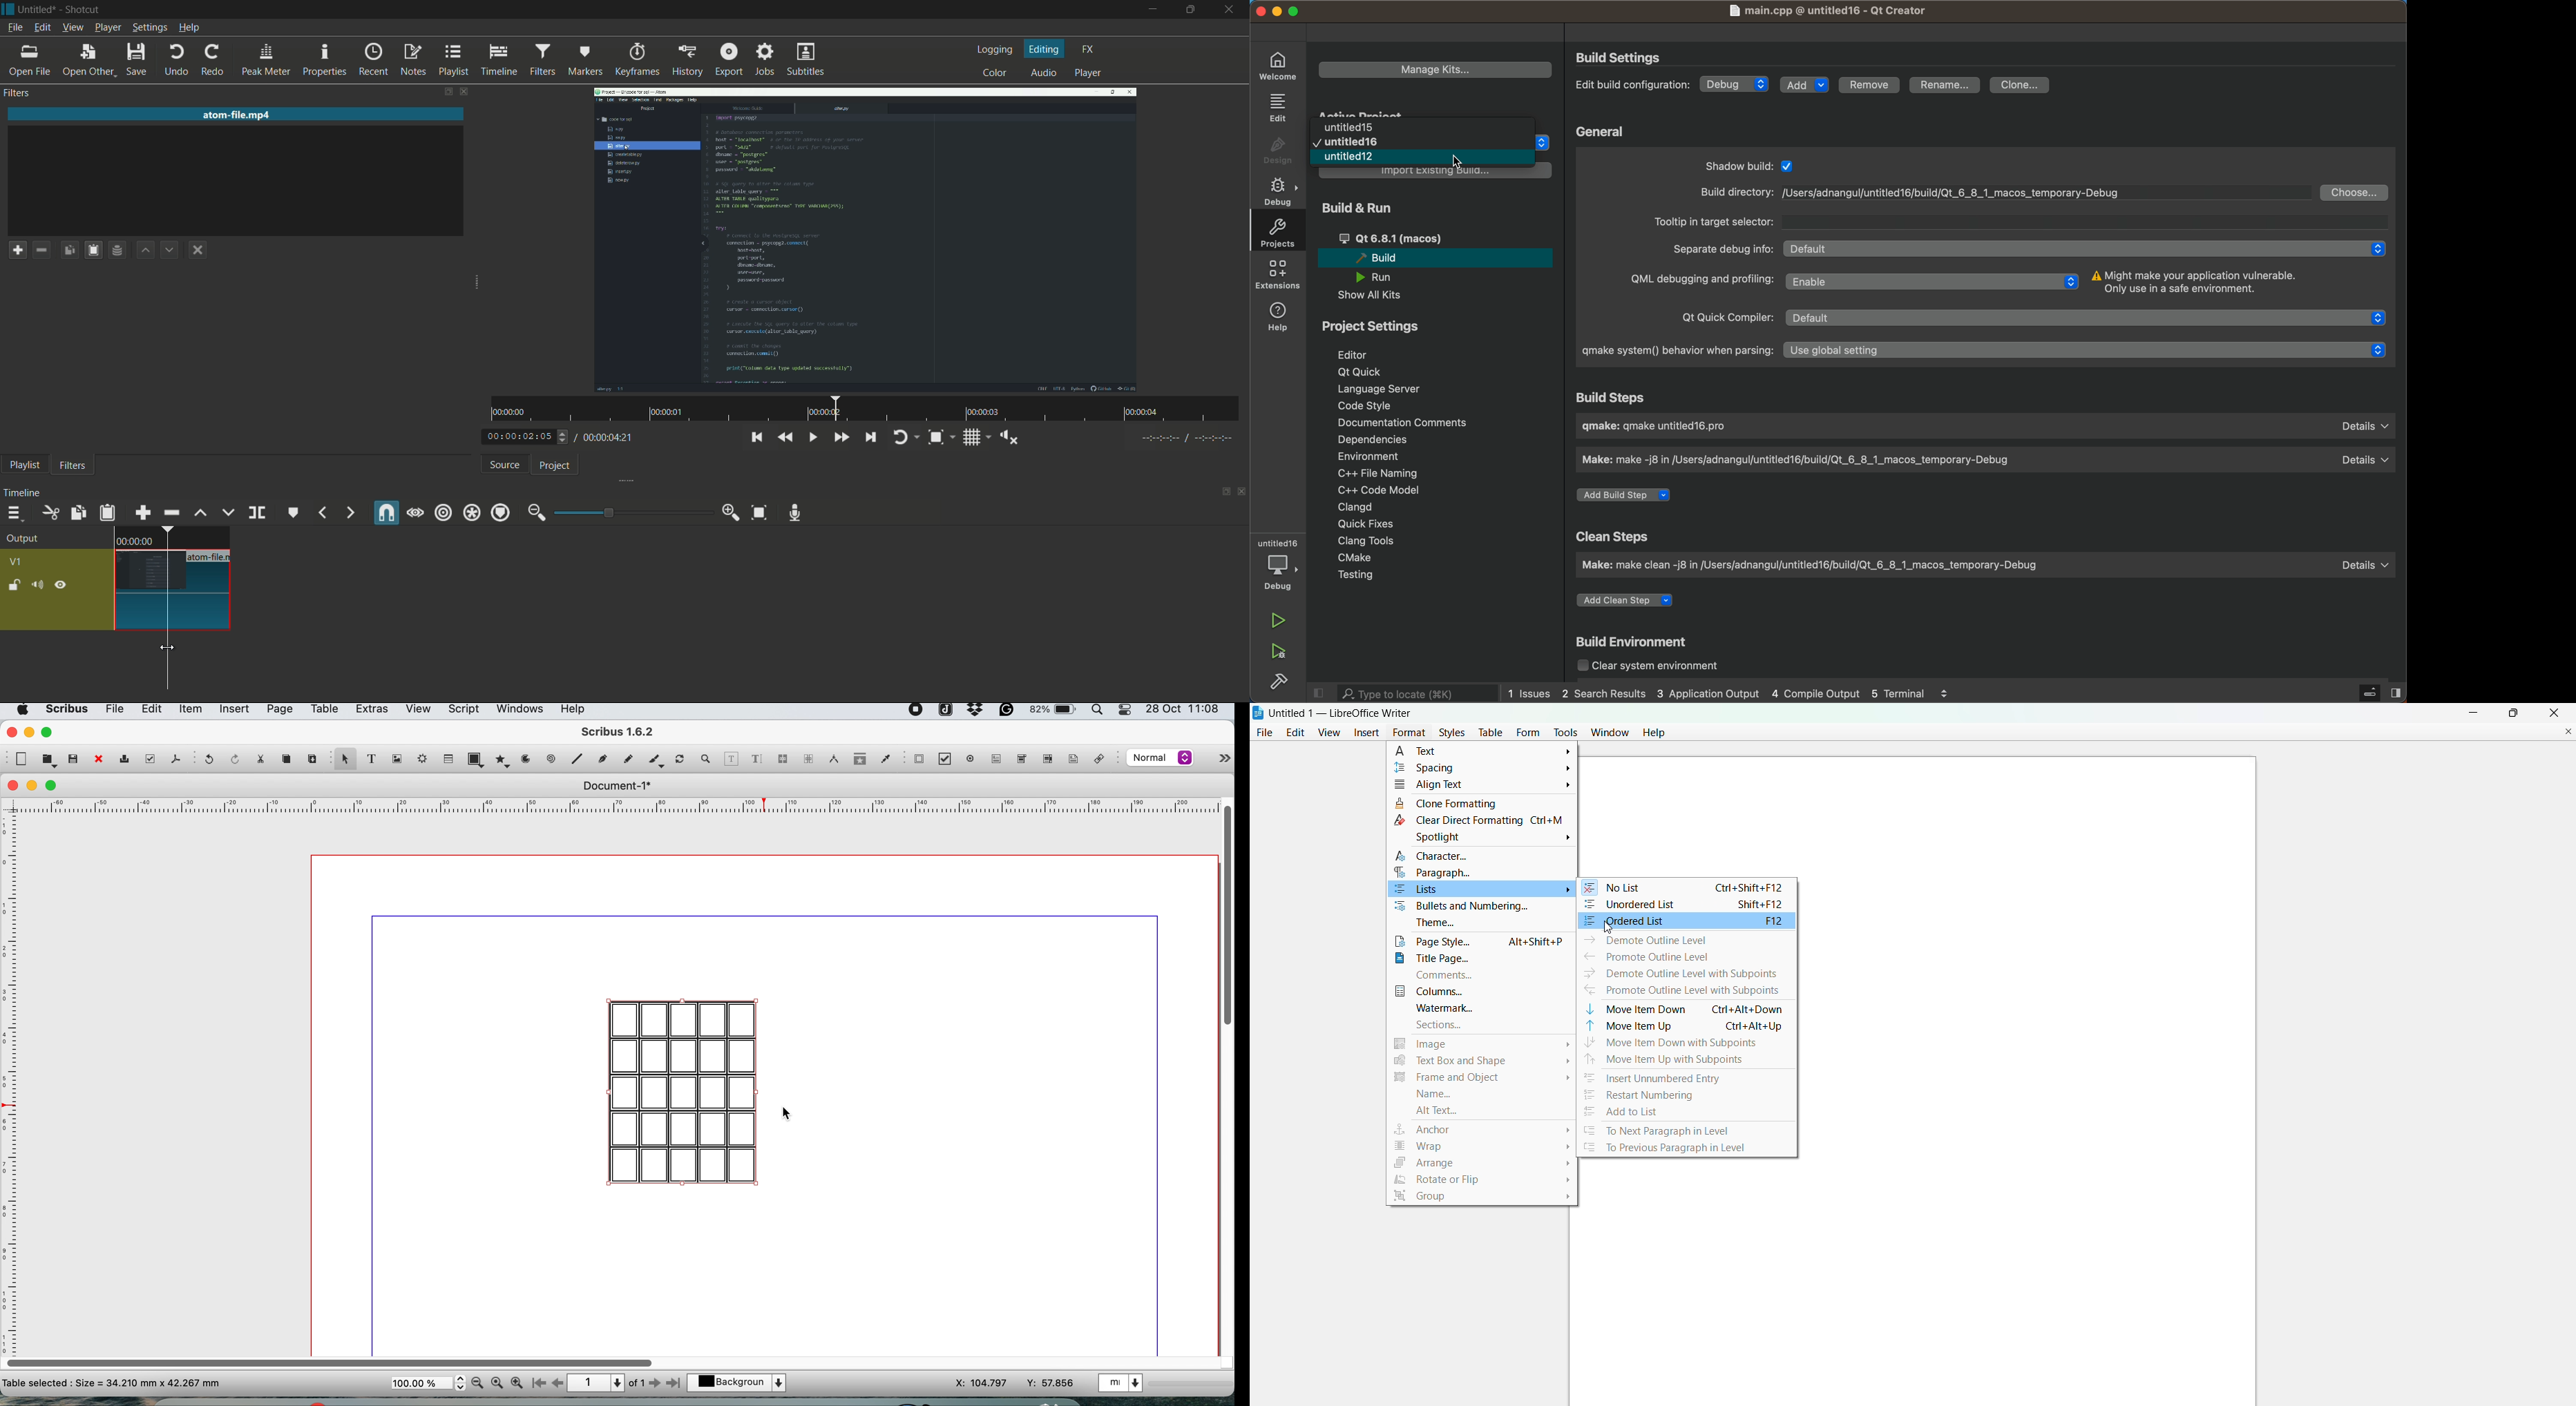 The height and width of the screenshot is (1428, 2576). Describe the element at coordinates (841, 438) in the screenshot. I see `quickly play forward` at that location.